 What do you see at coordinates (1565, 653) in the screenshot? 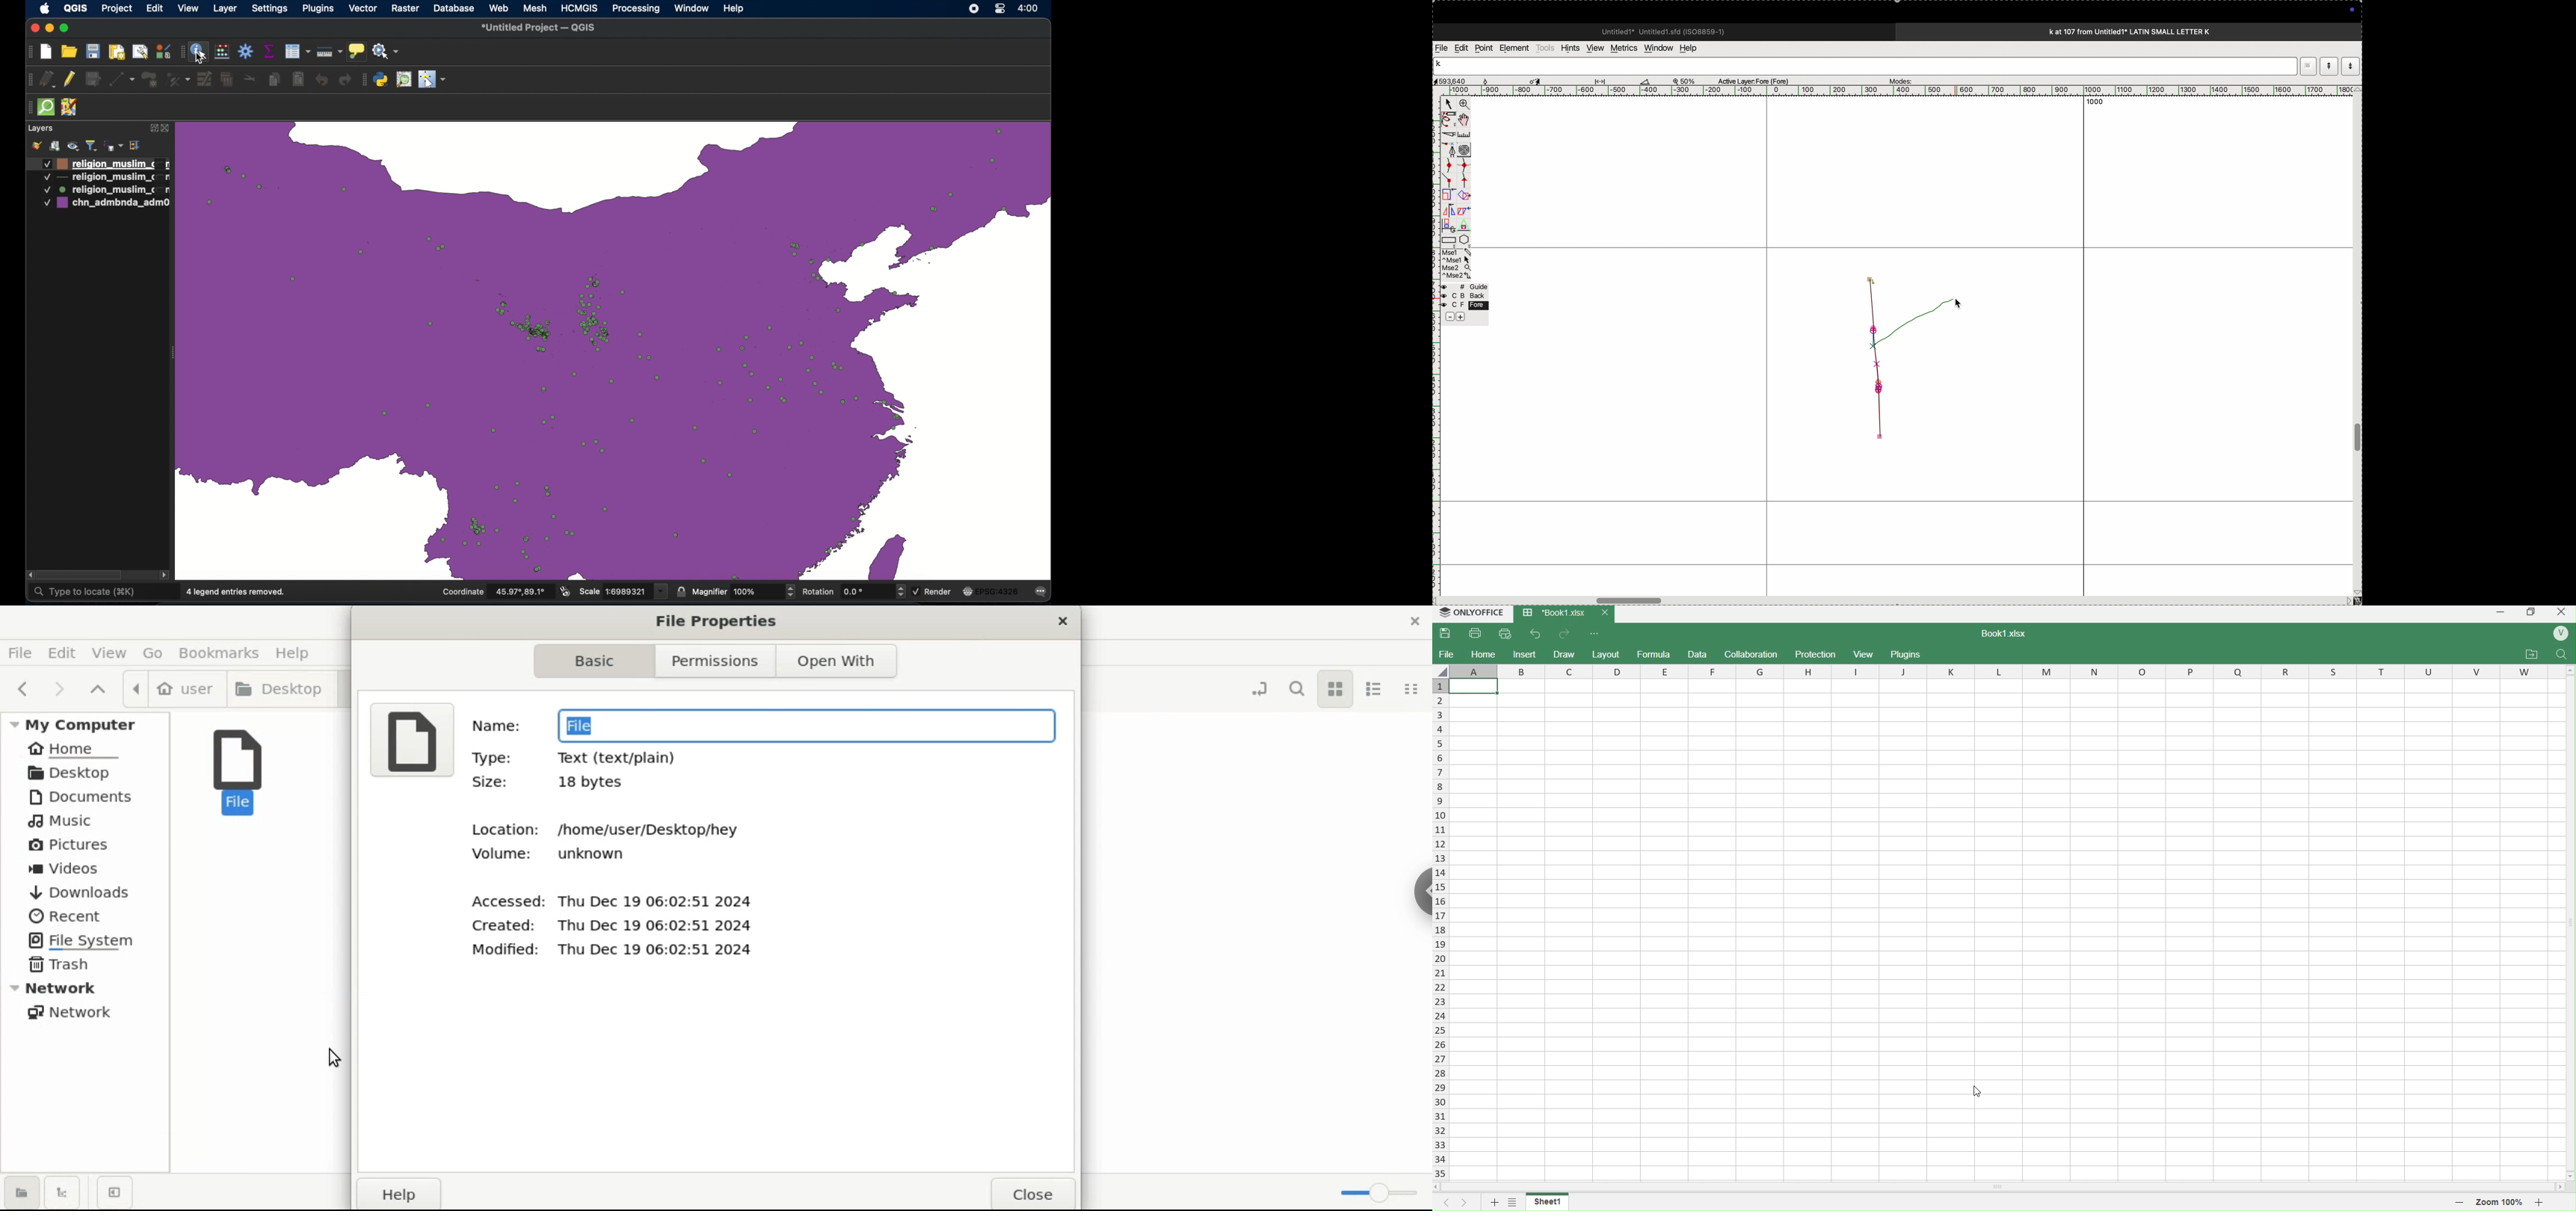
I see `draw` at bounding box center [1565, 653].